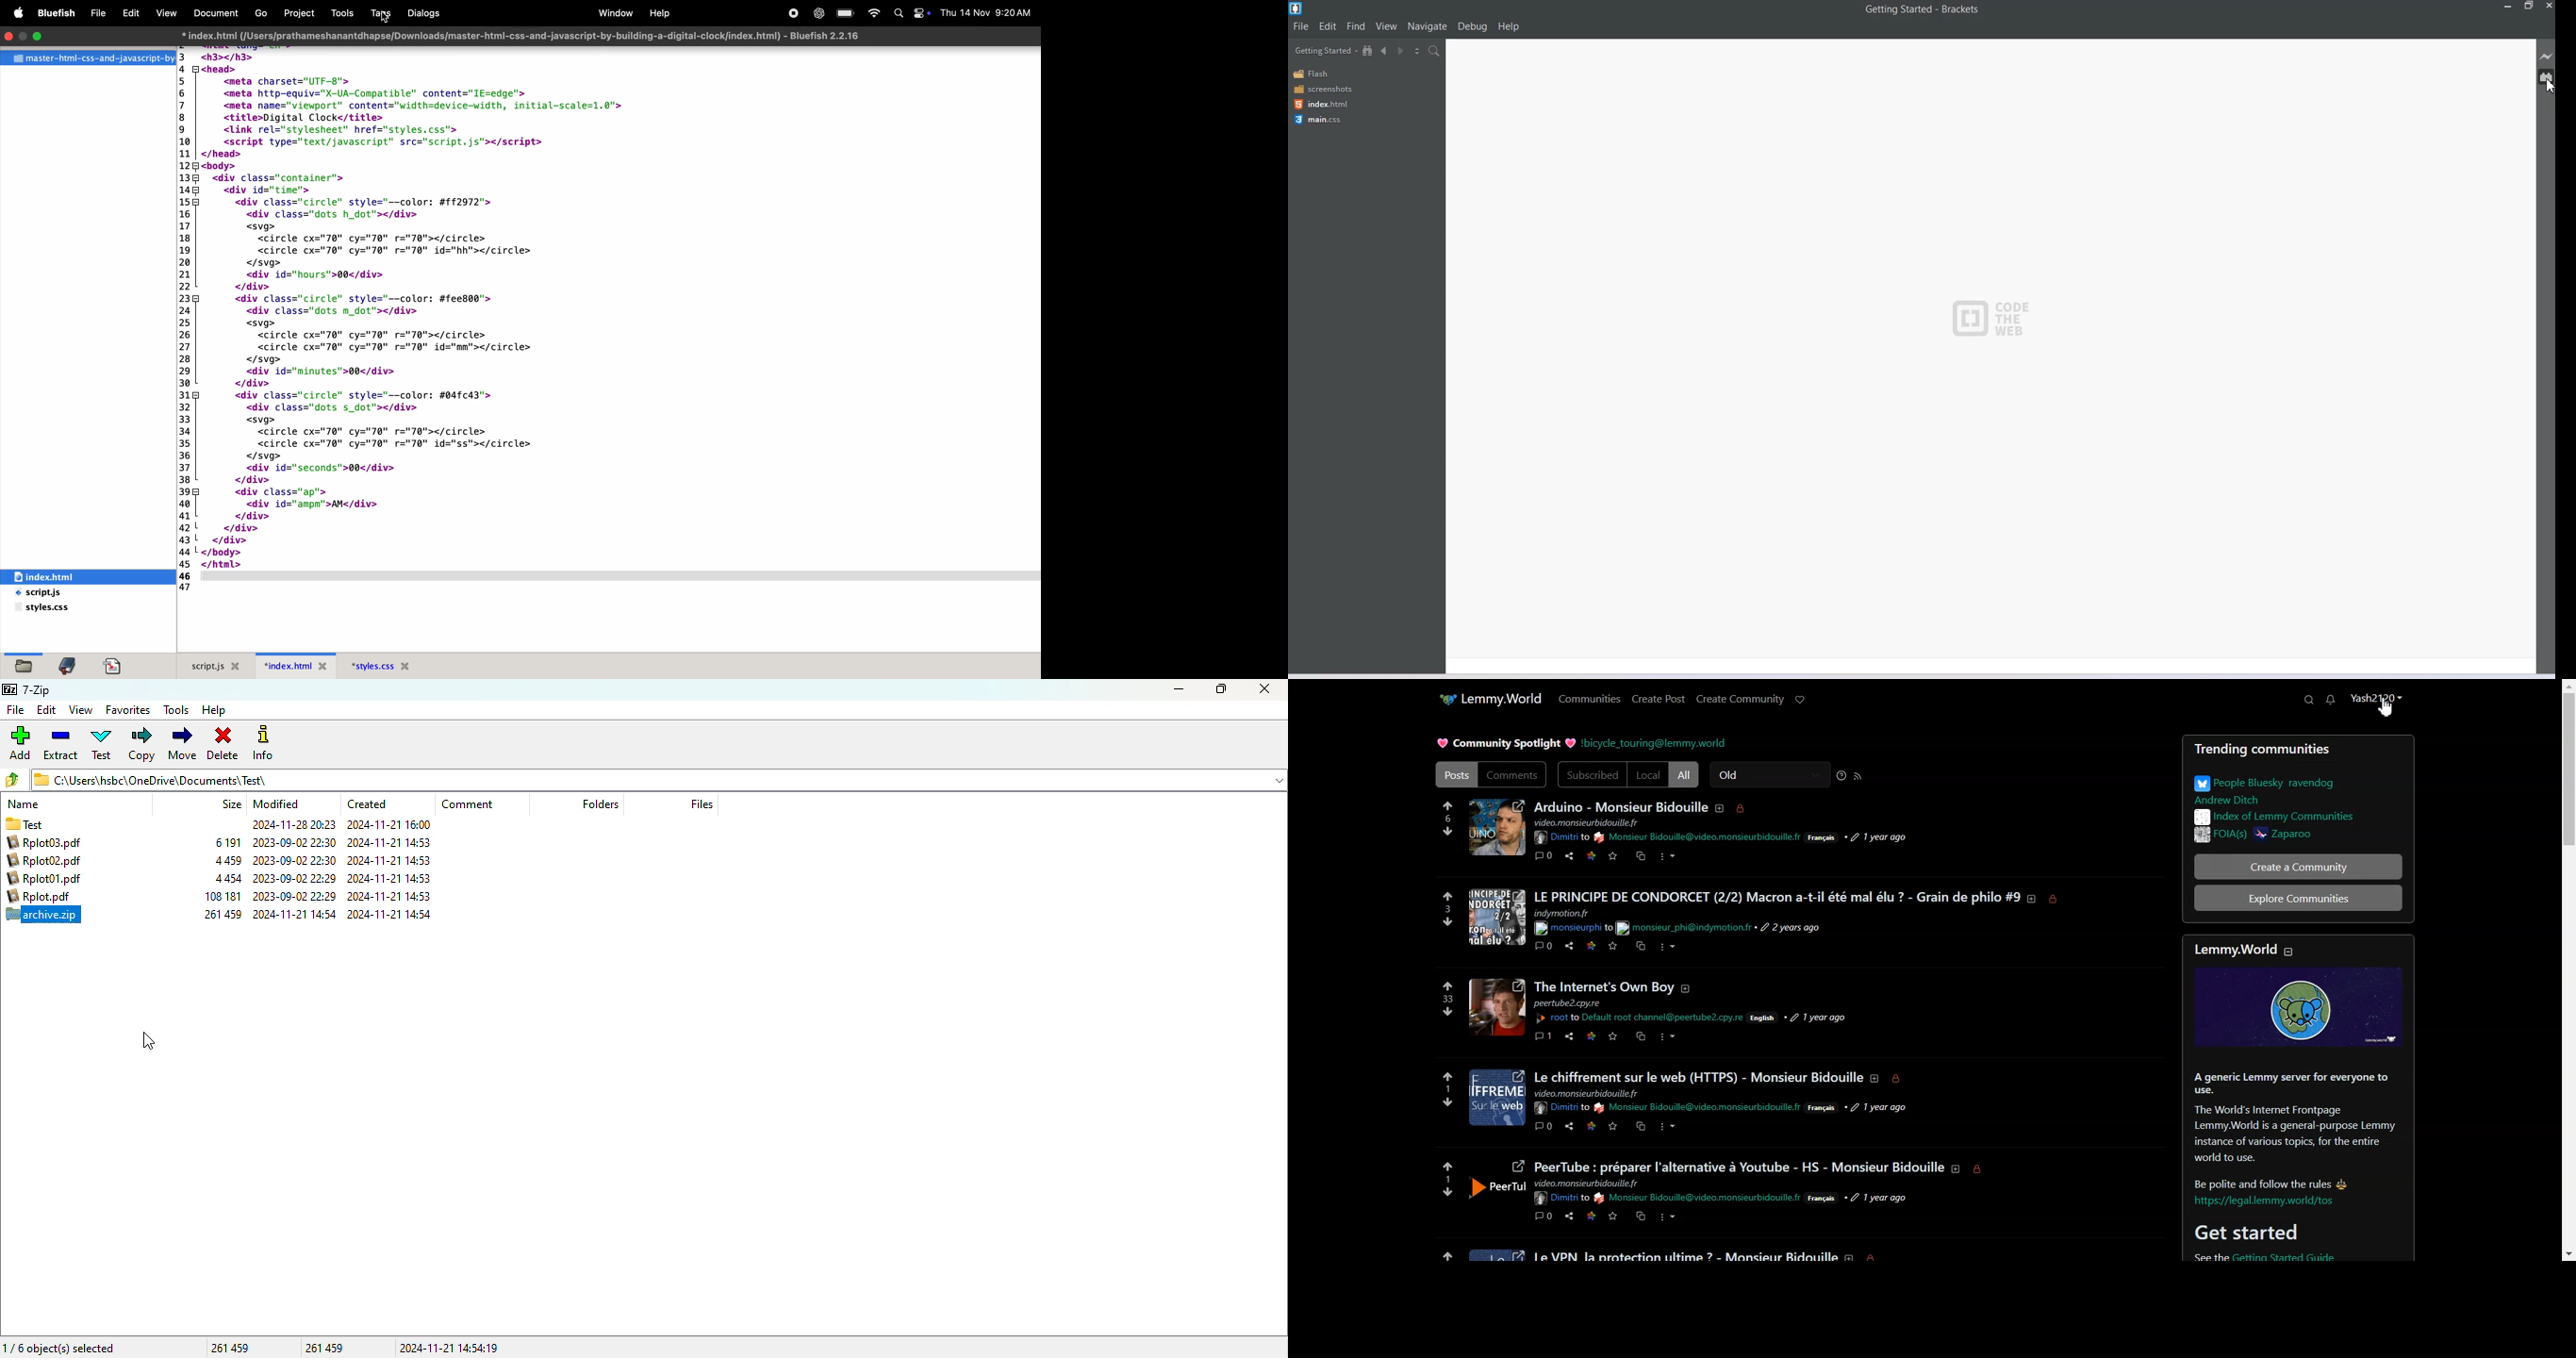  I want to click on Dialogs, so click(427, 13).